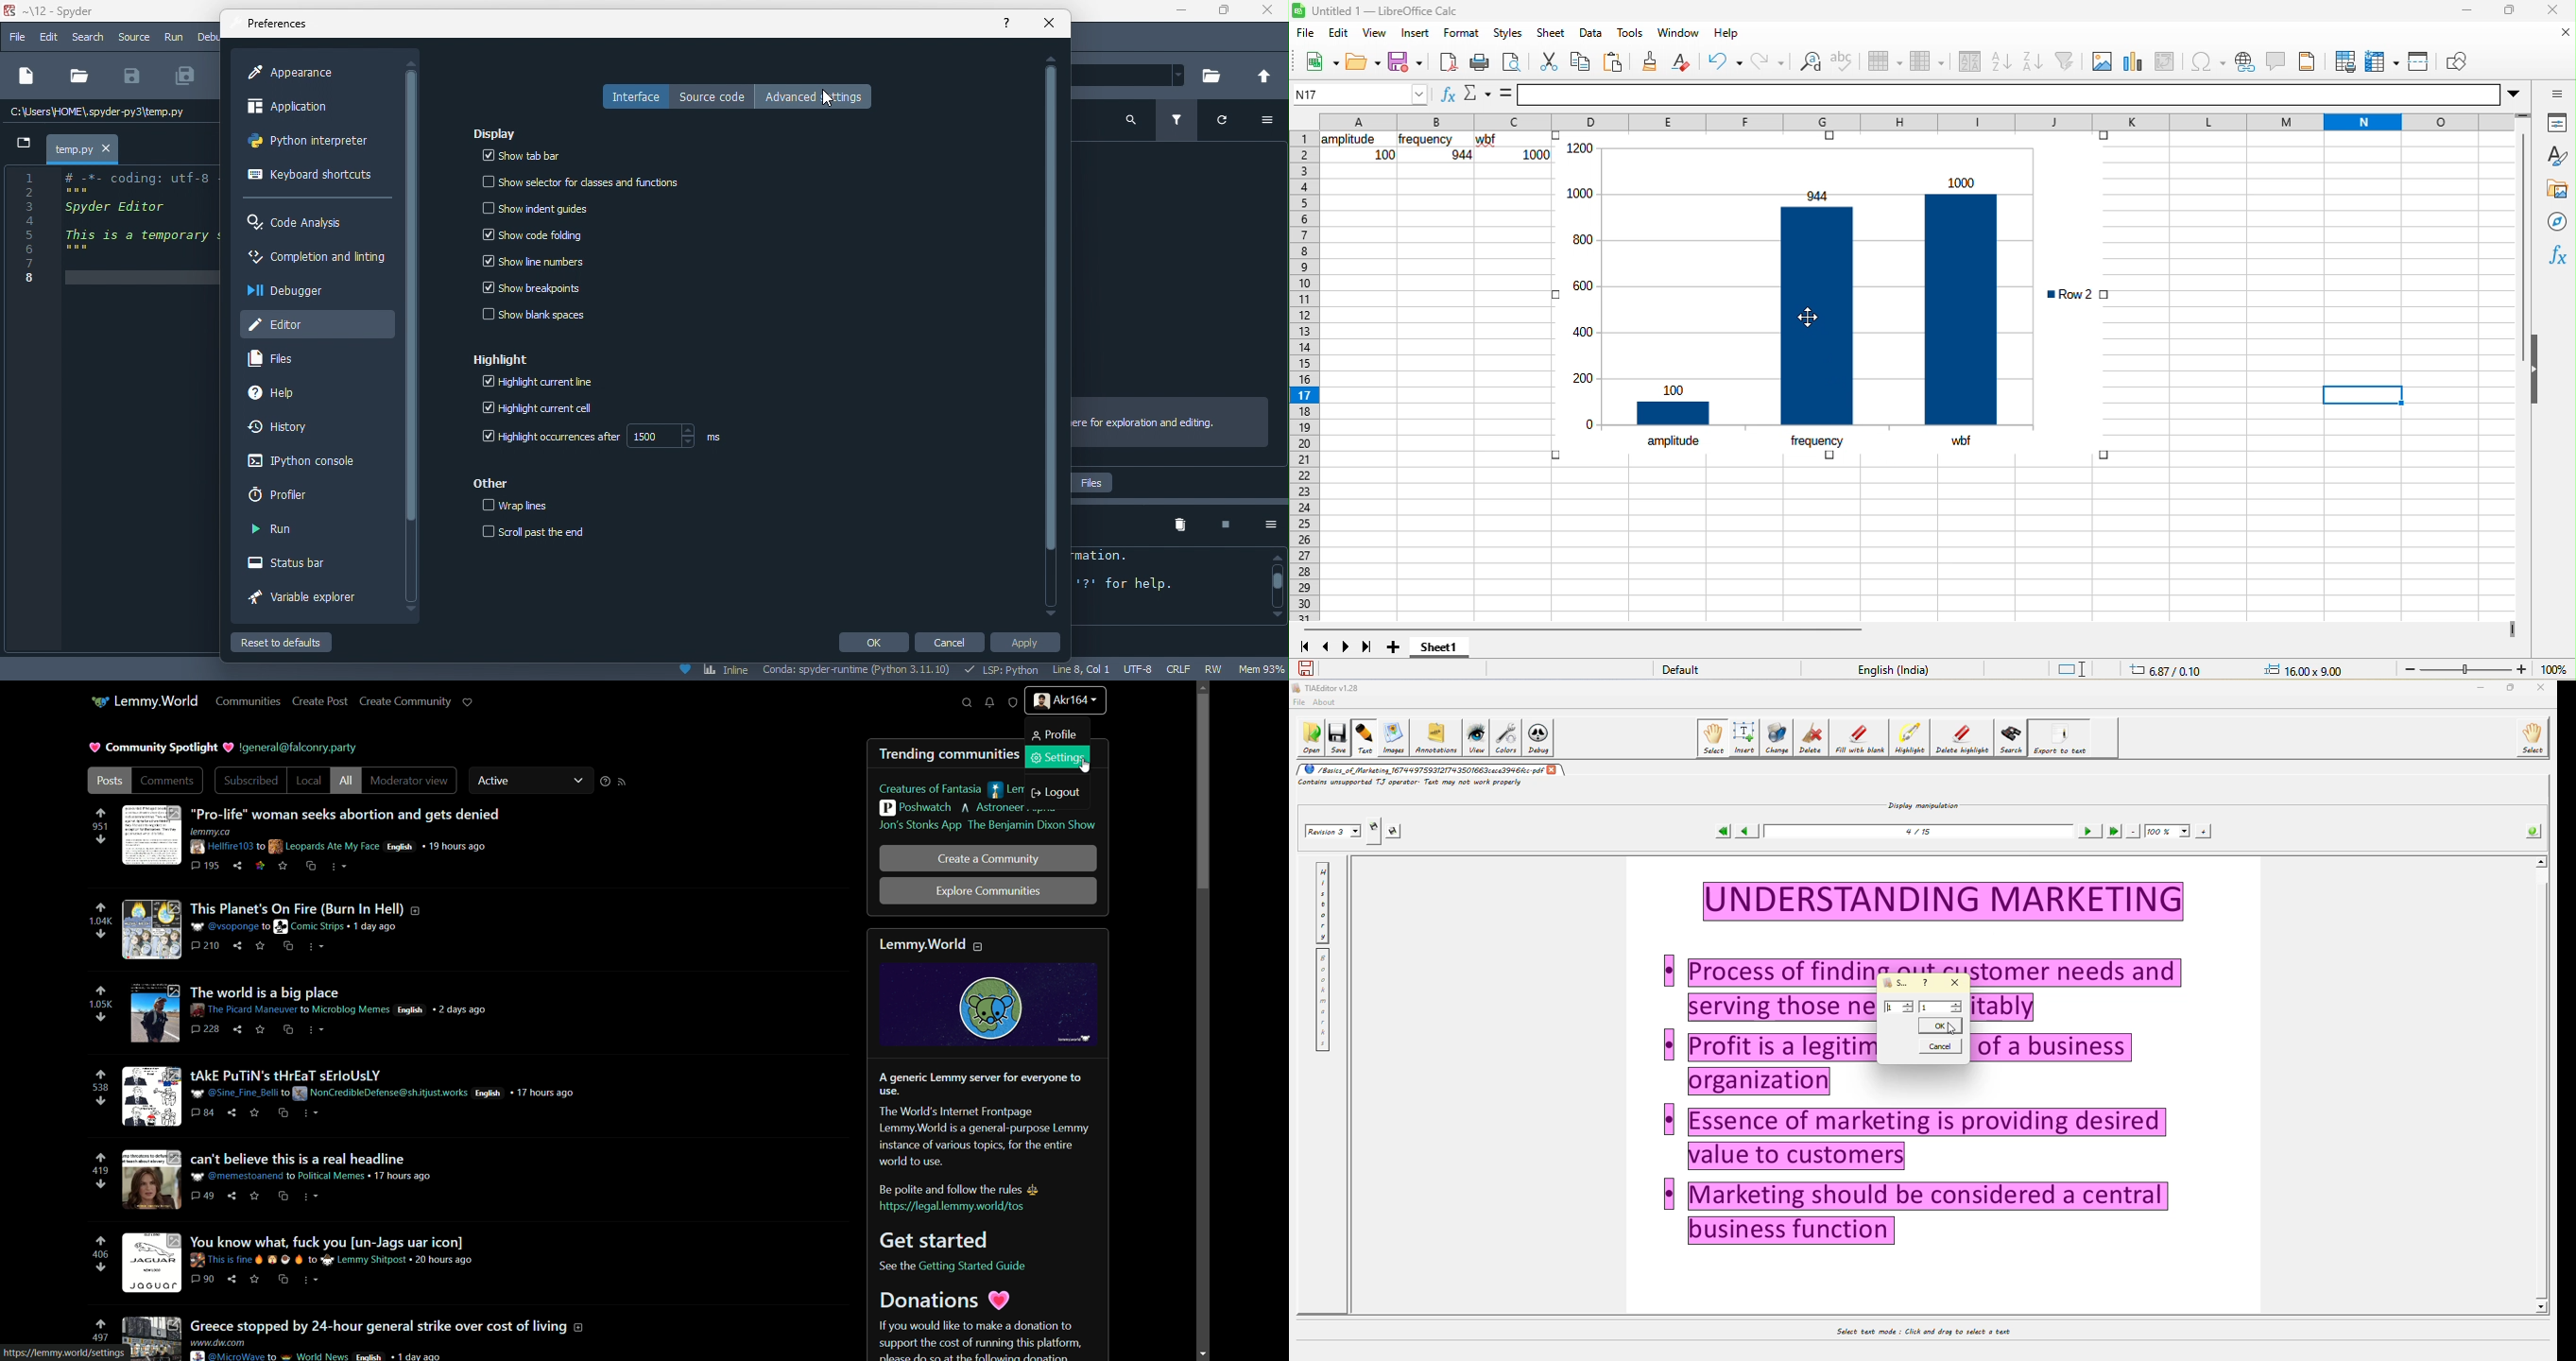  Describe the element at coordinates (831, 100) in the screenshot. I see `cursor movement` at that location.